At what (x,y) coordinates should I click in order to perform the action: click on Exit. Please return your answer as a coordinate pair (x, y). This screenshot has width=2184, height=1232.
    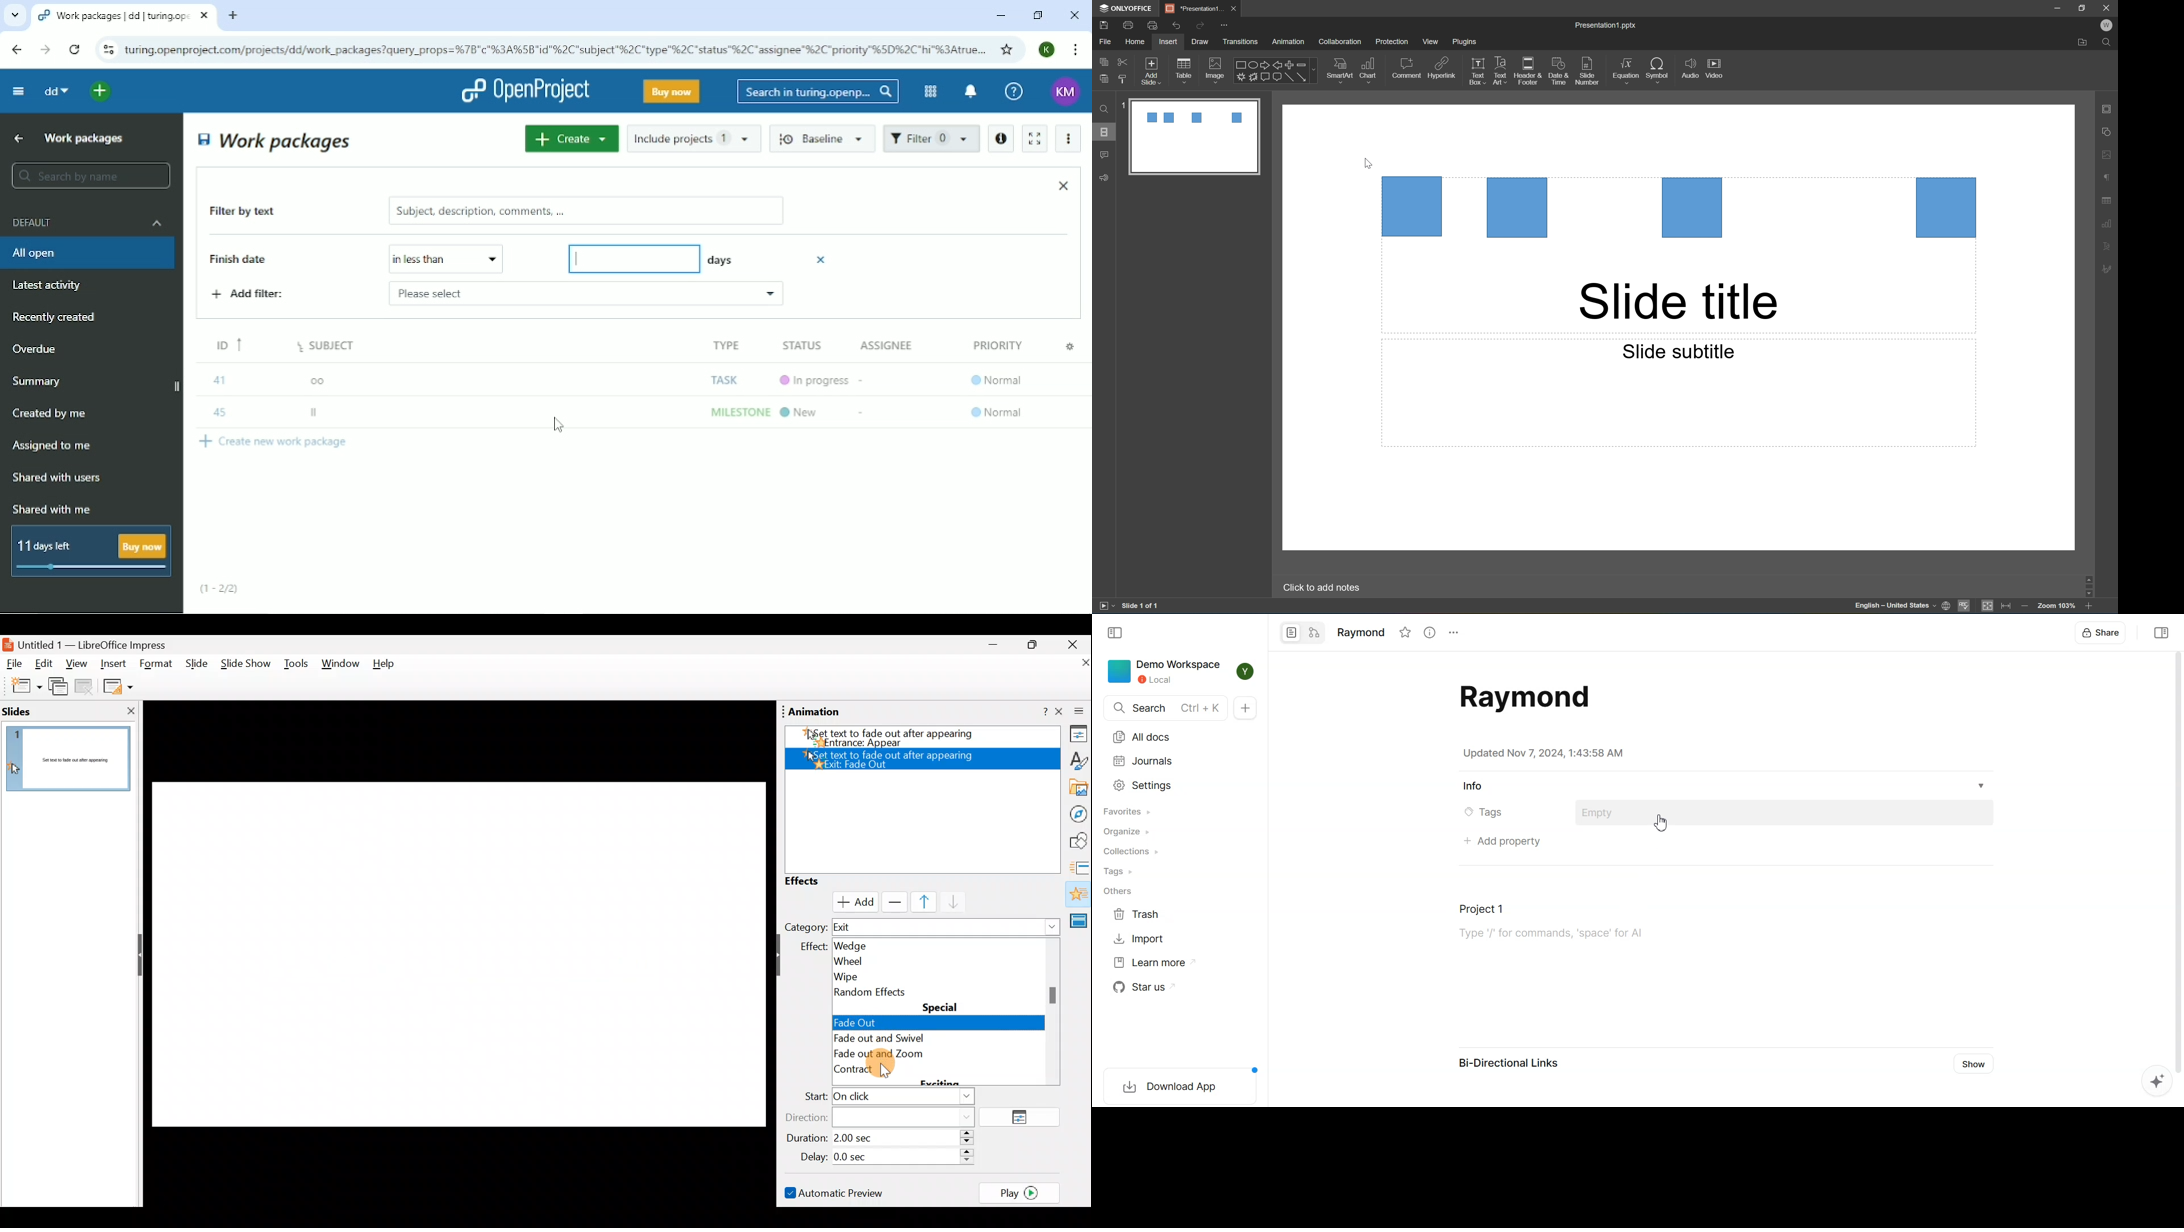
    Looking at the image, I should click on (947, 928).